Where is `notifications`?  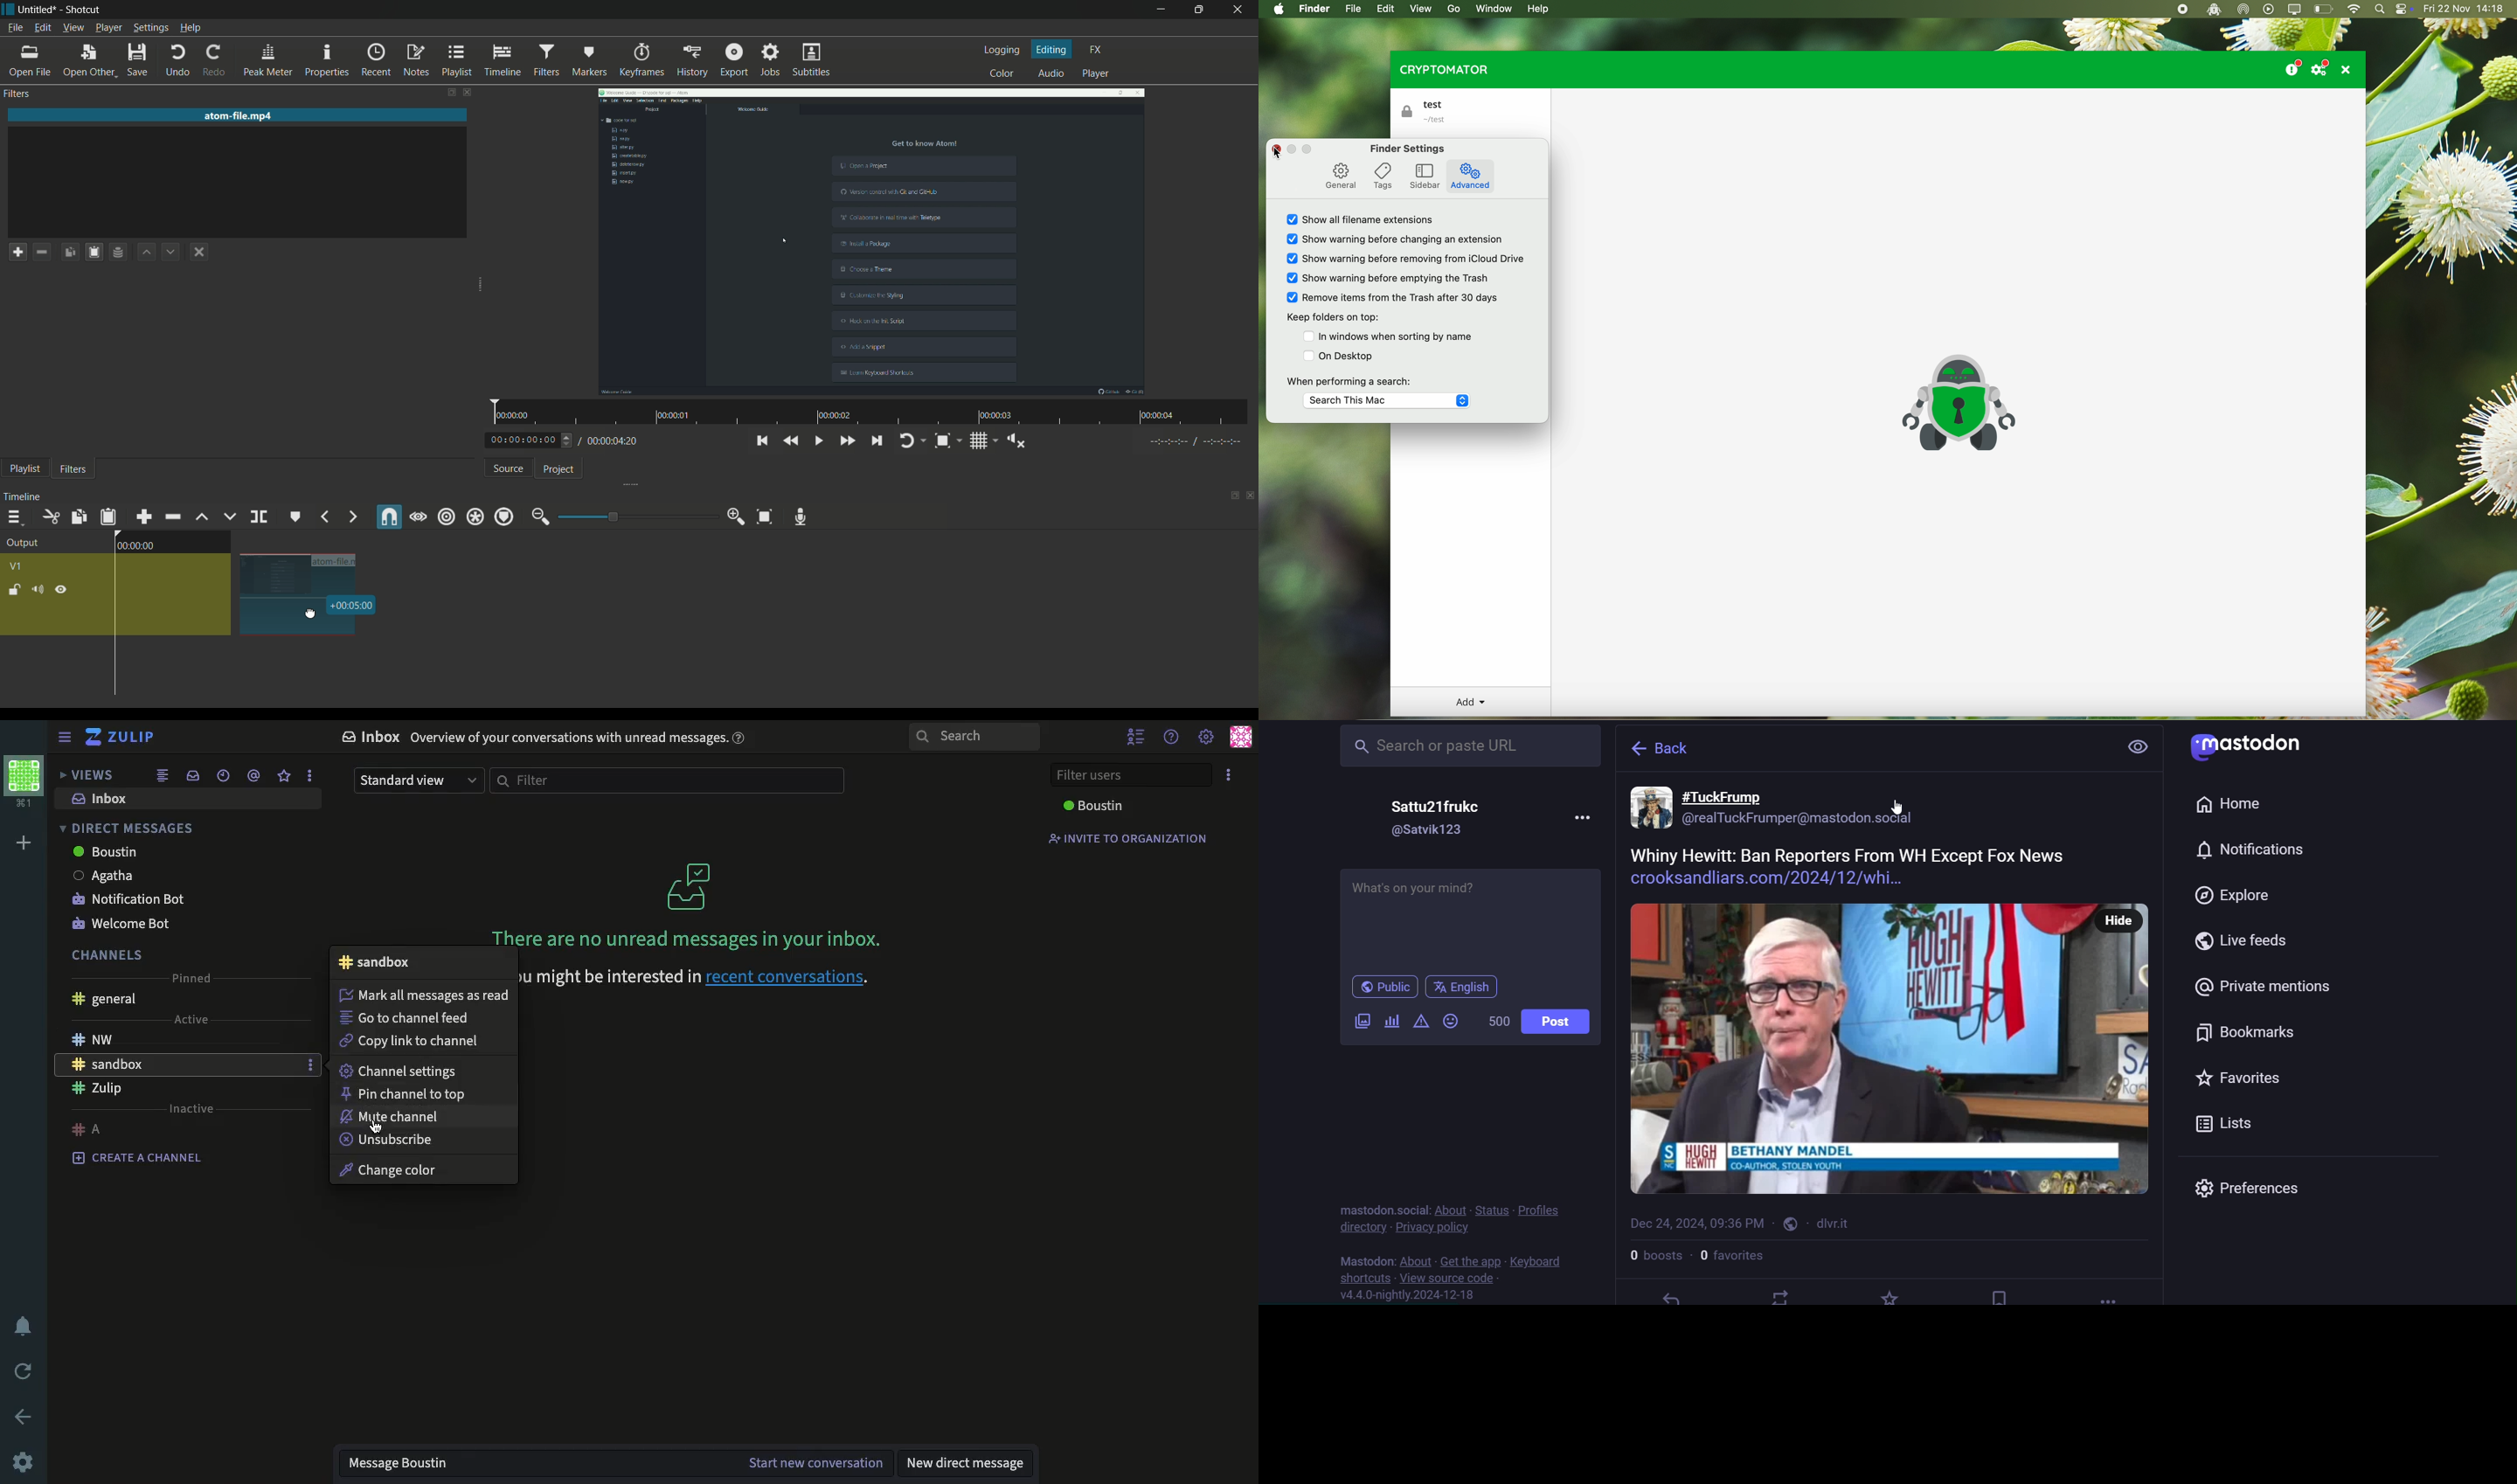
notifications is located at coordinates (2247, 851).